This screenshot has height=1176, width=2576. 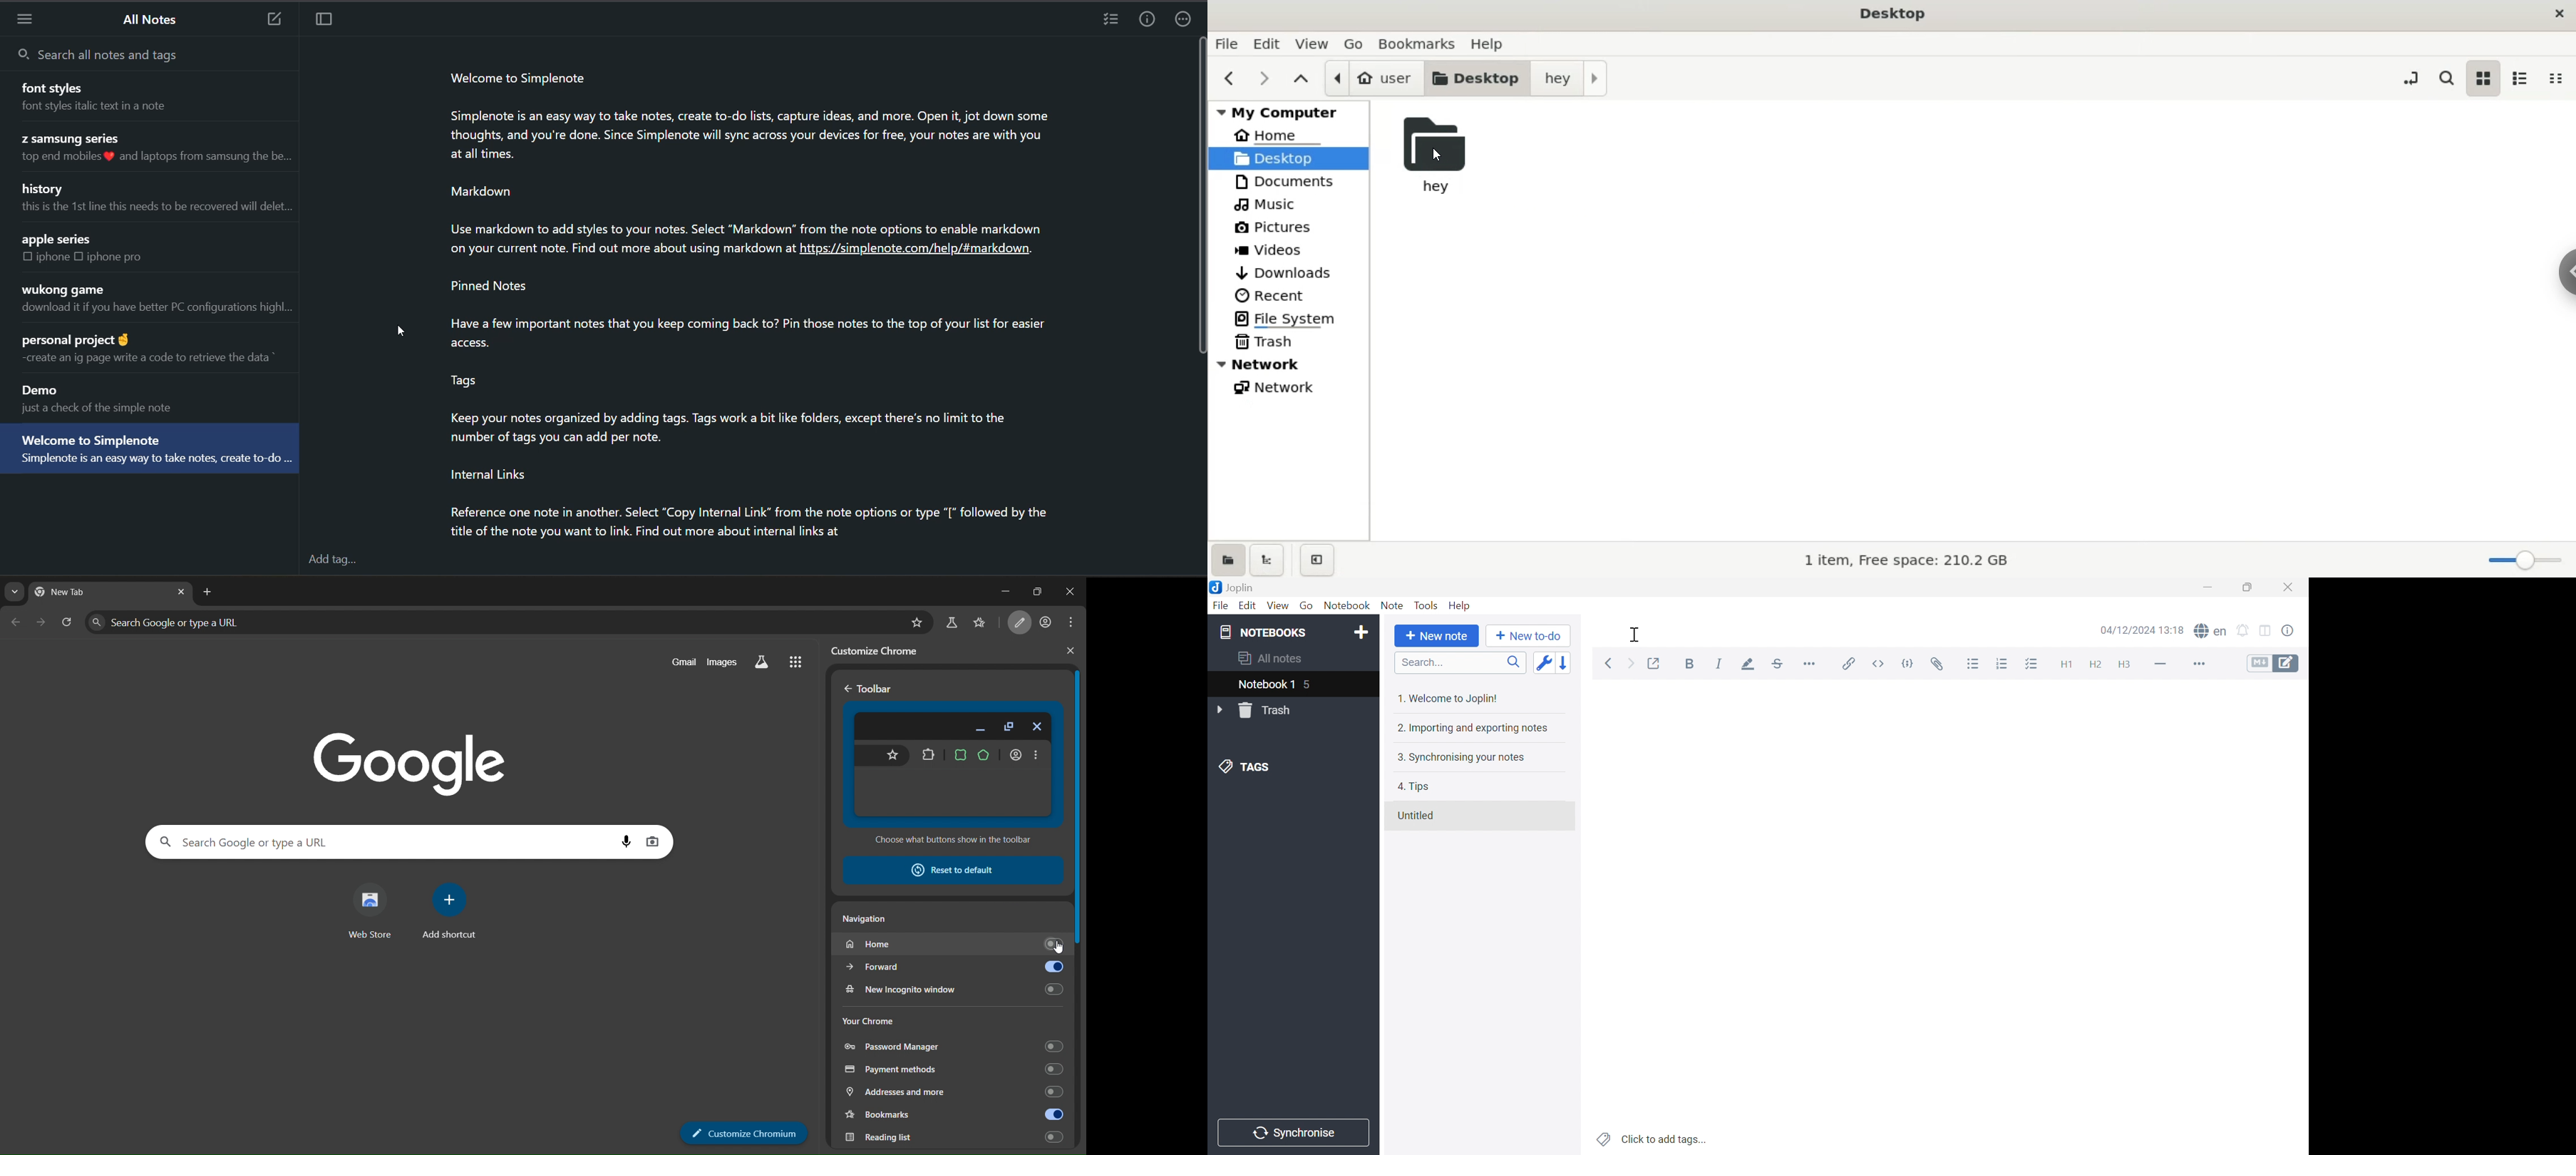 I want to click on Trash, so click(x=1267, y=711).